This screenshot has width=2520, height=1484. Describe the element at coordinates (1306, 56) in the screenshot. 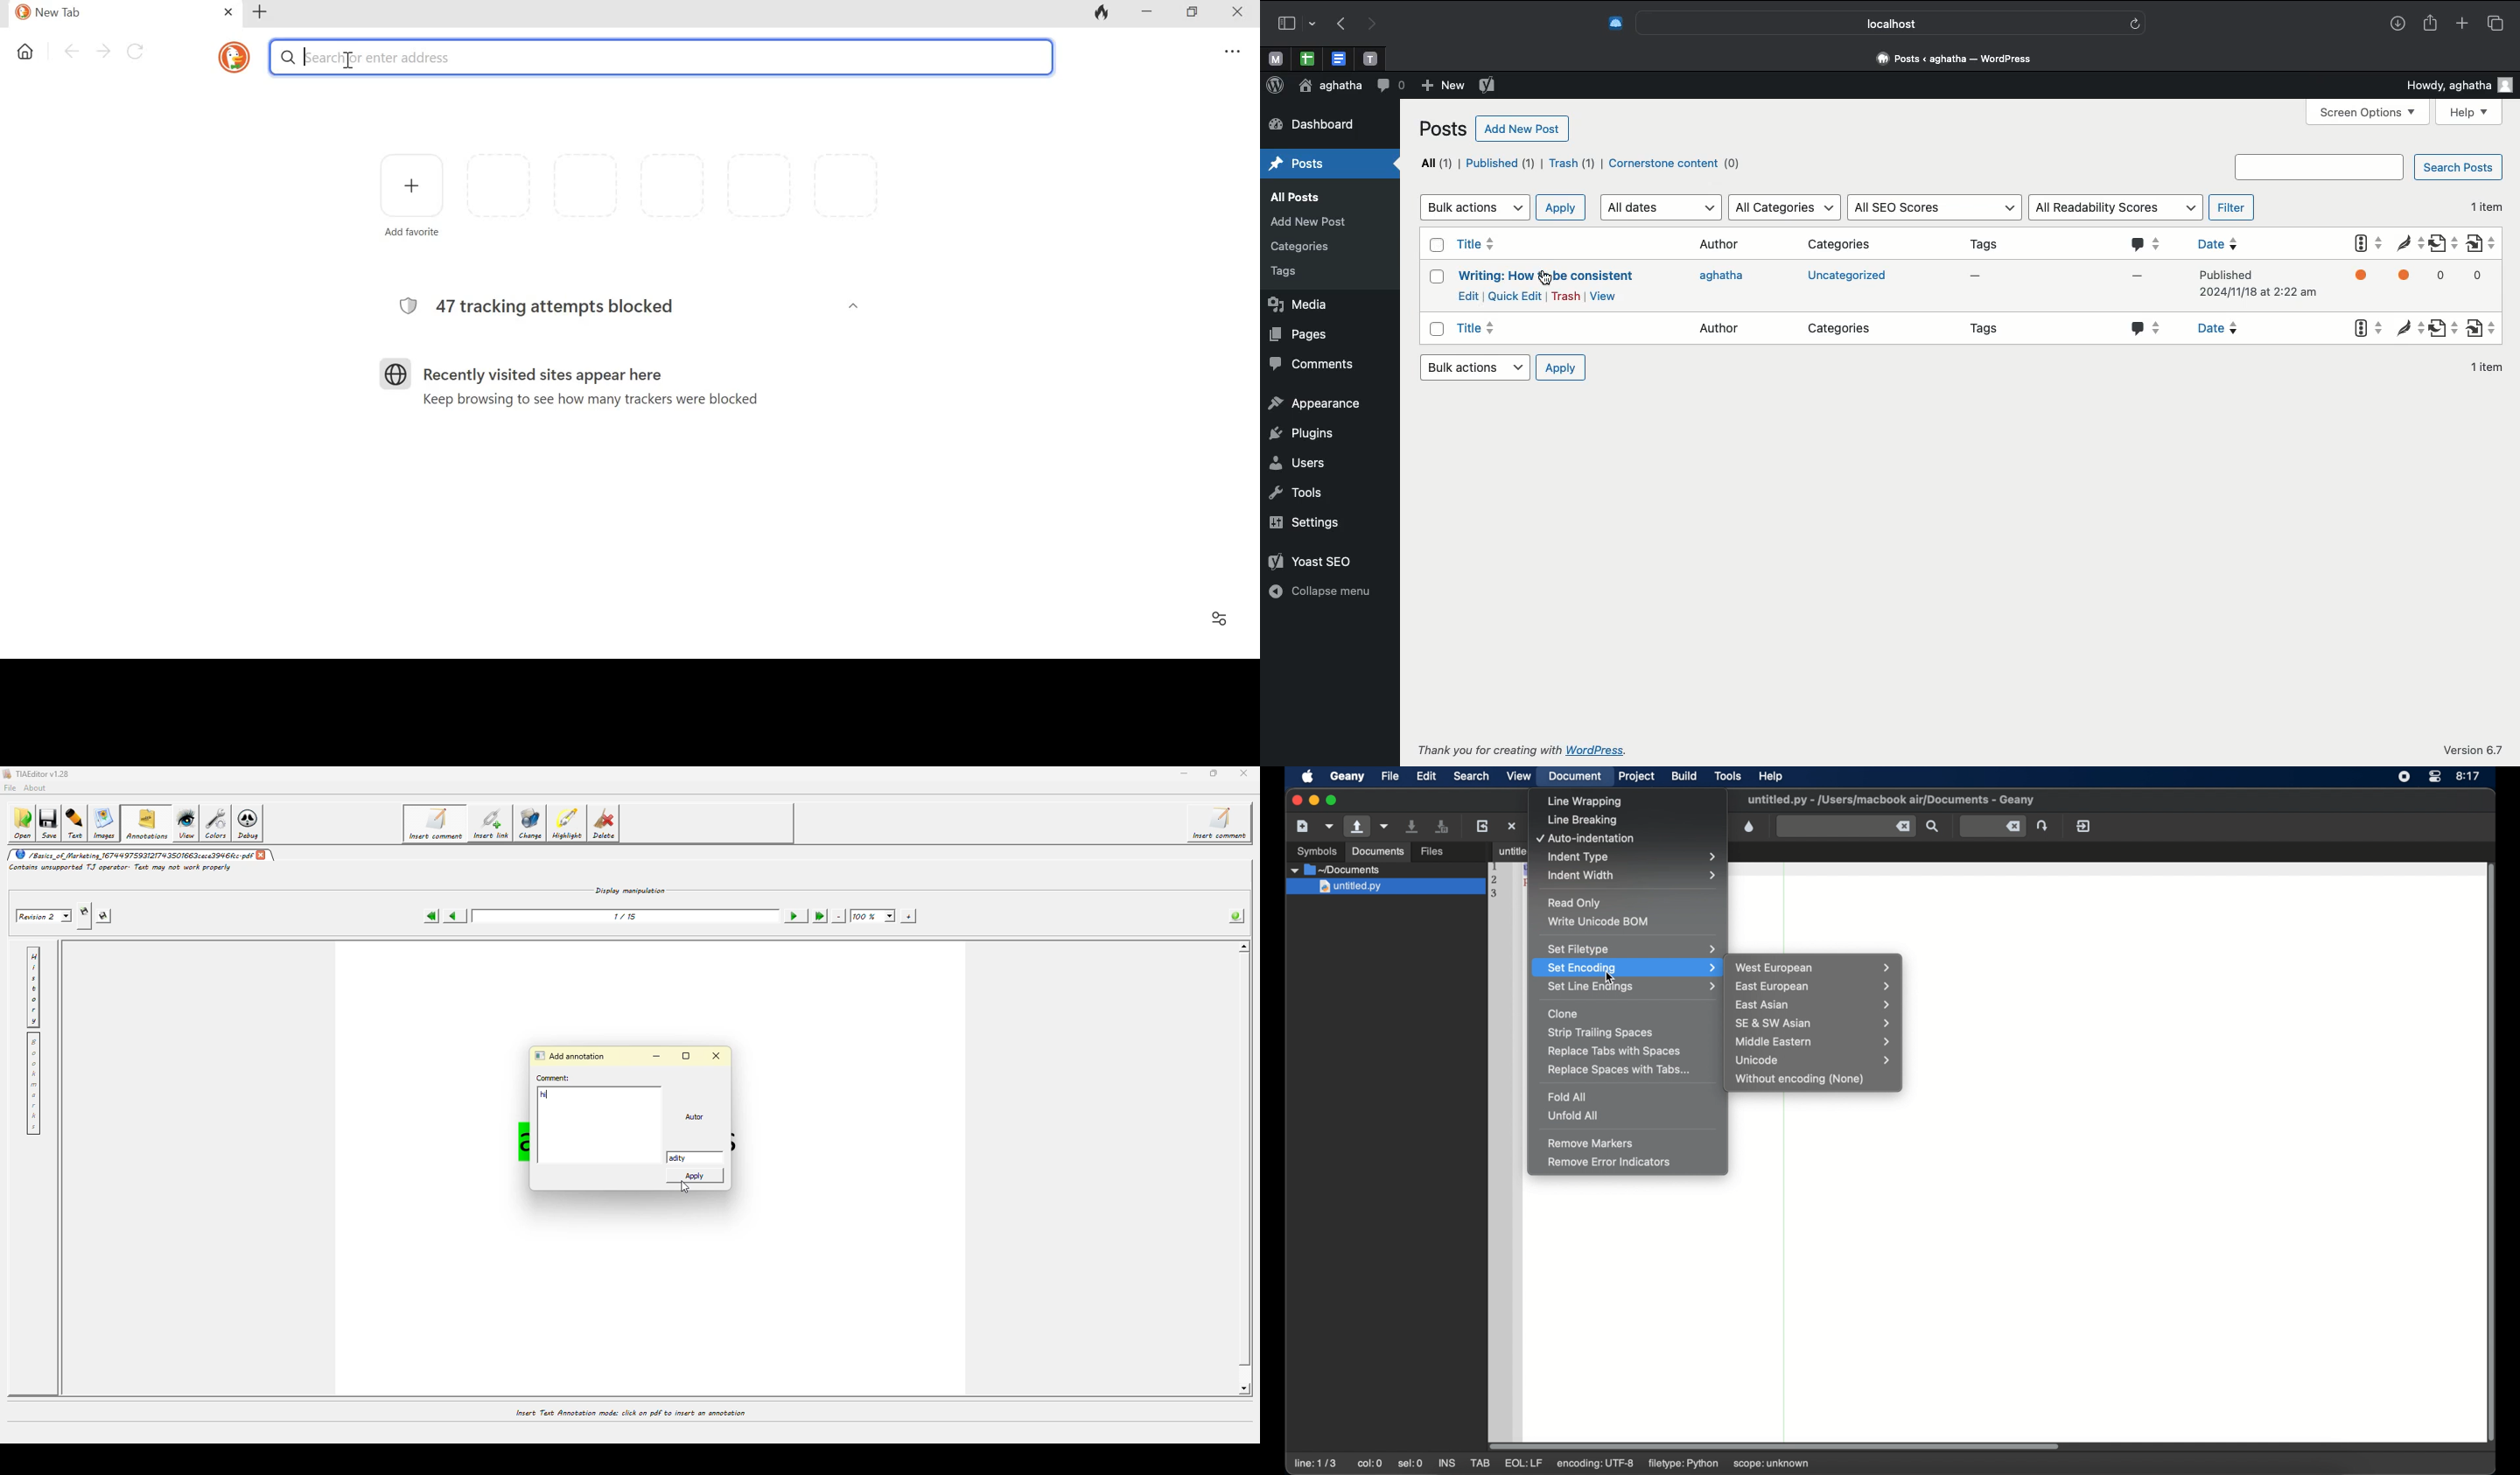

I see `pinned tab, google sheet` at that location.